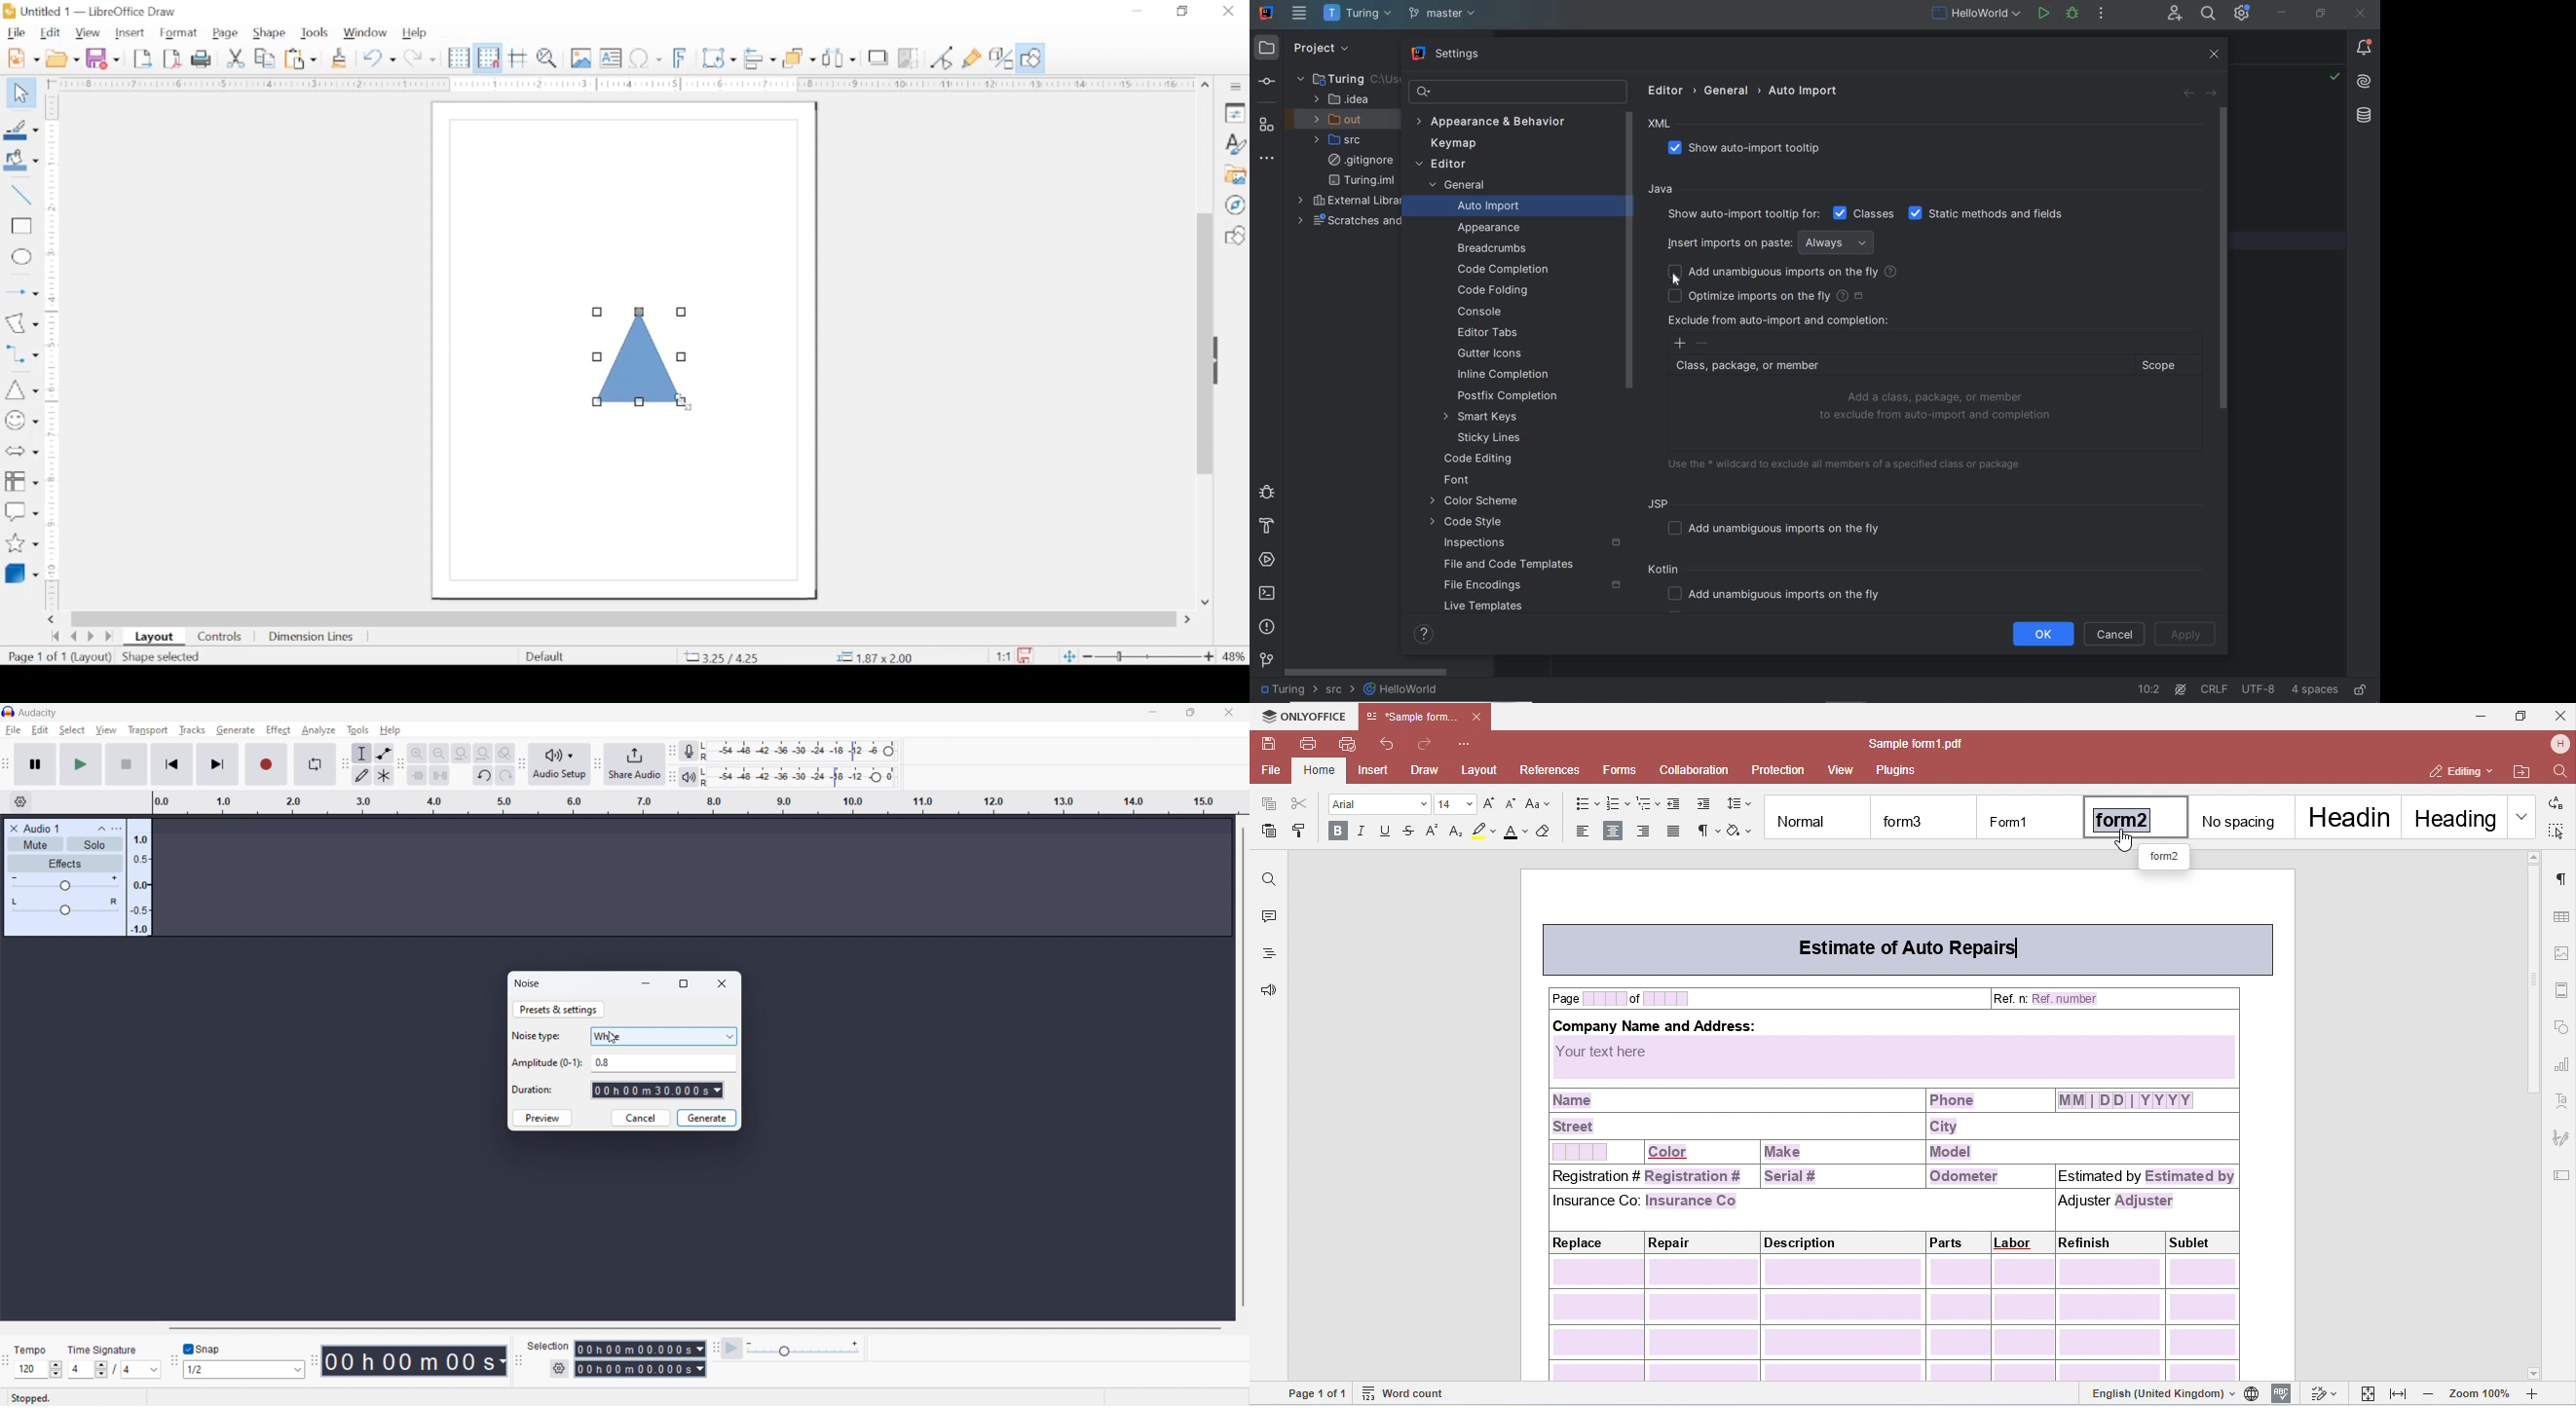  I want to click on resize handle, so click(597, 312).